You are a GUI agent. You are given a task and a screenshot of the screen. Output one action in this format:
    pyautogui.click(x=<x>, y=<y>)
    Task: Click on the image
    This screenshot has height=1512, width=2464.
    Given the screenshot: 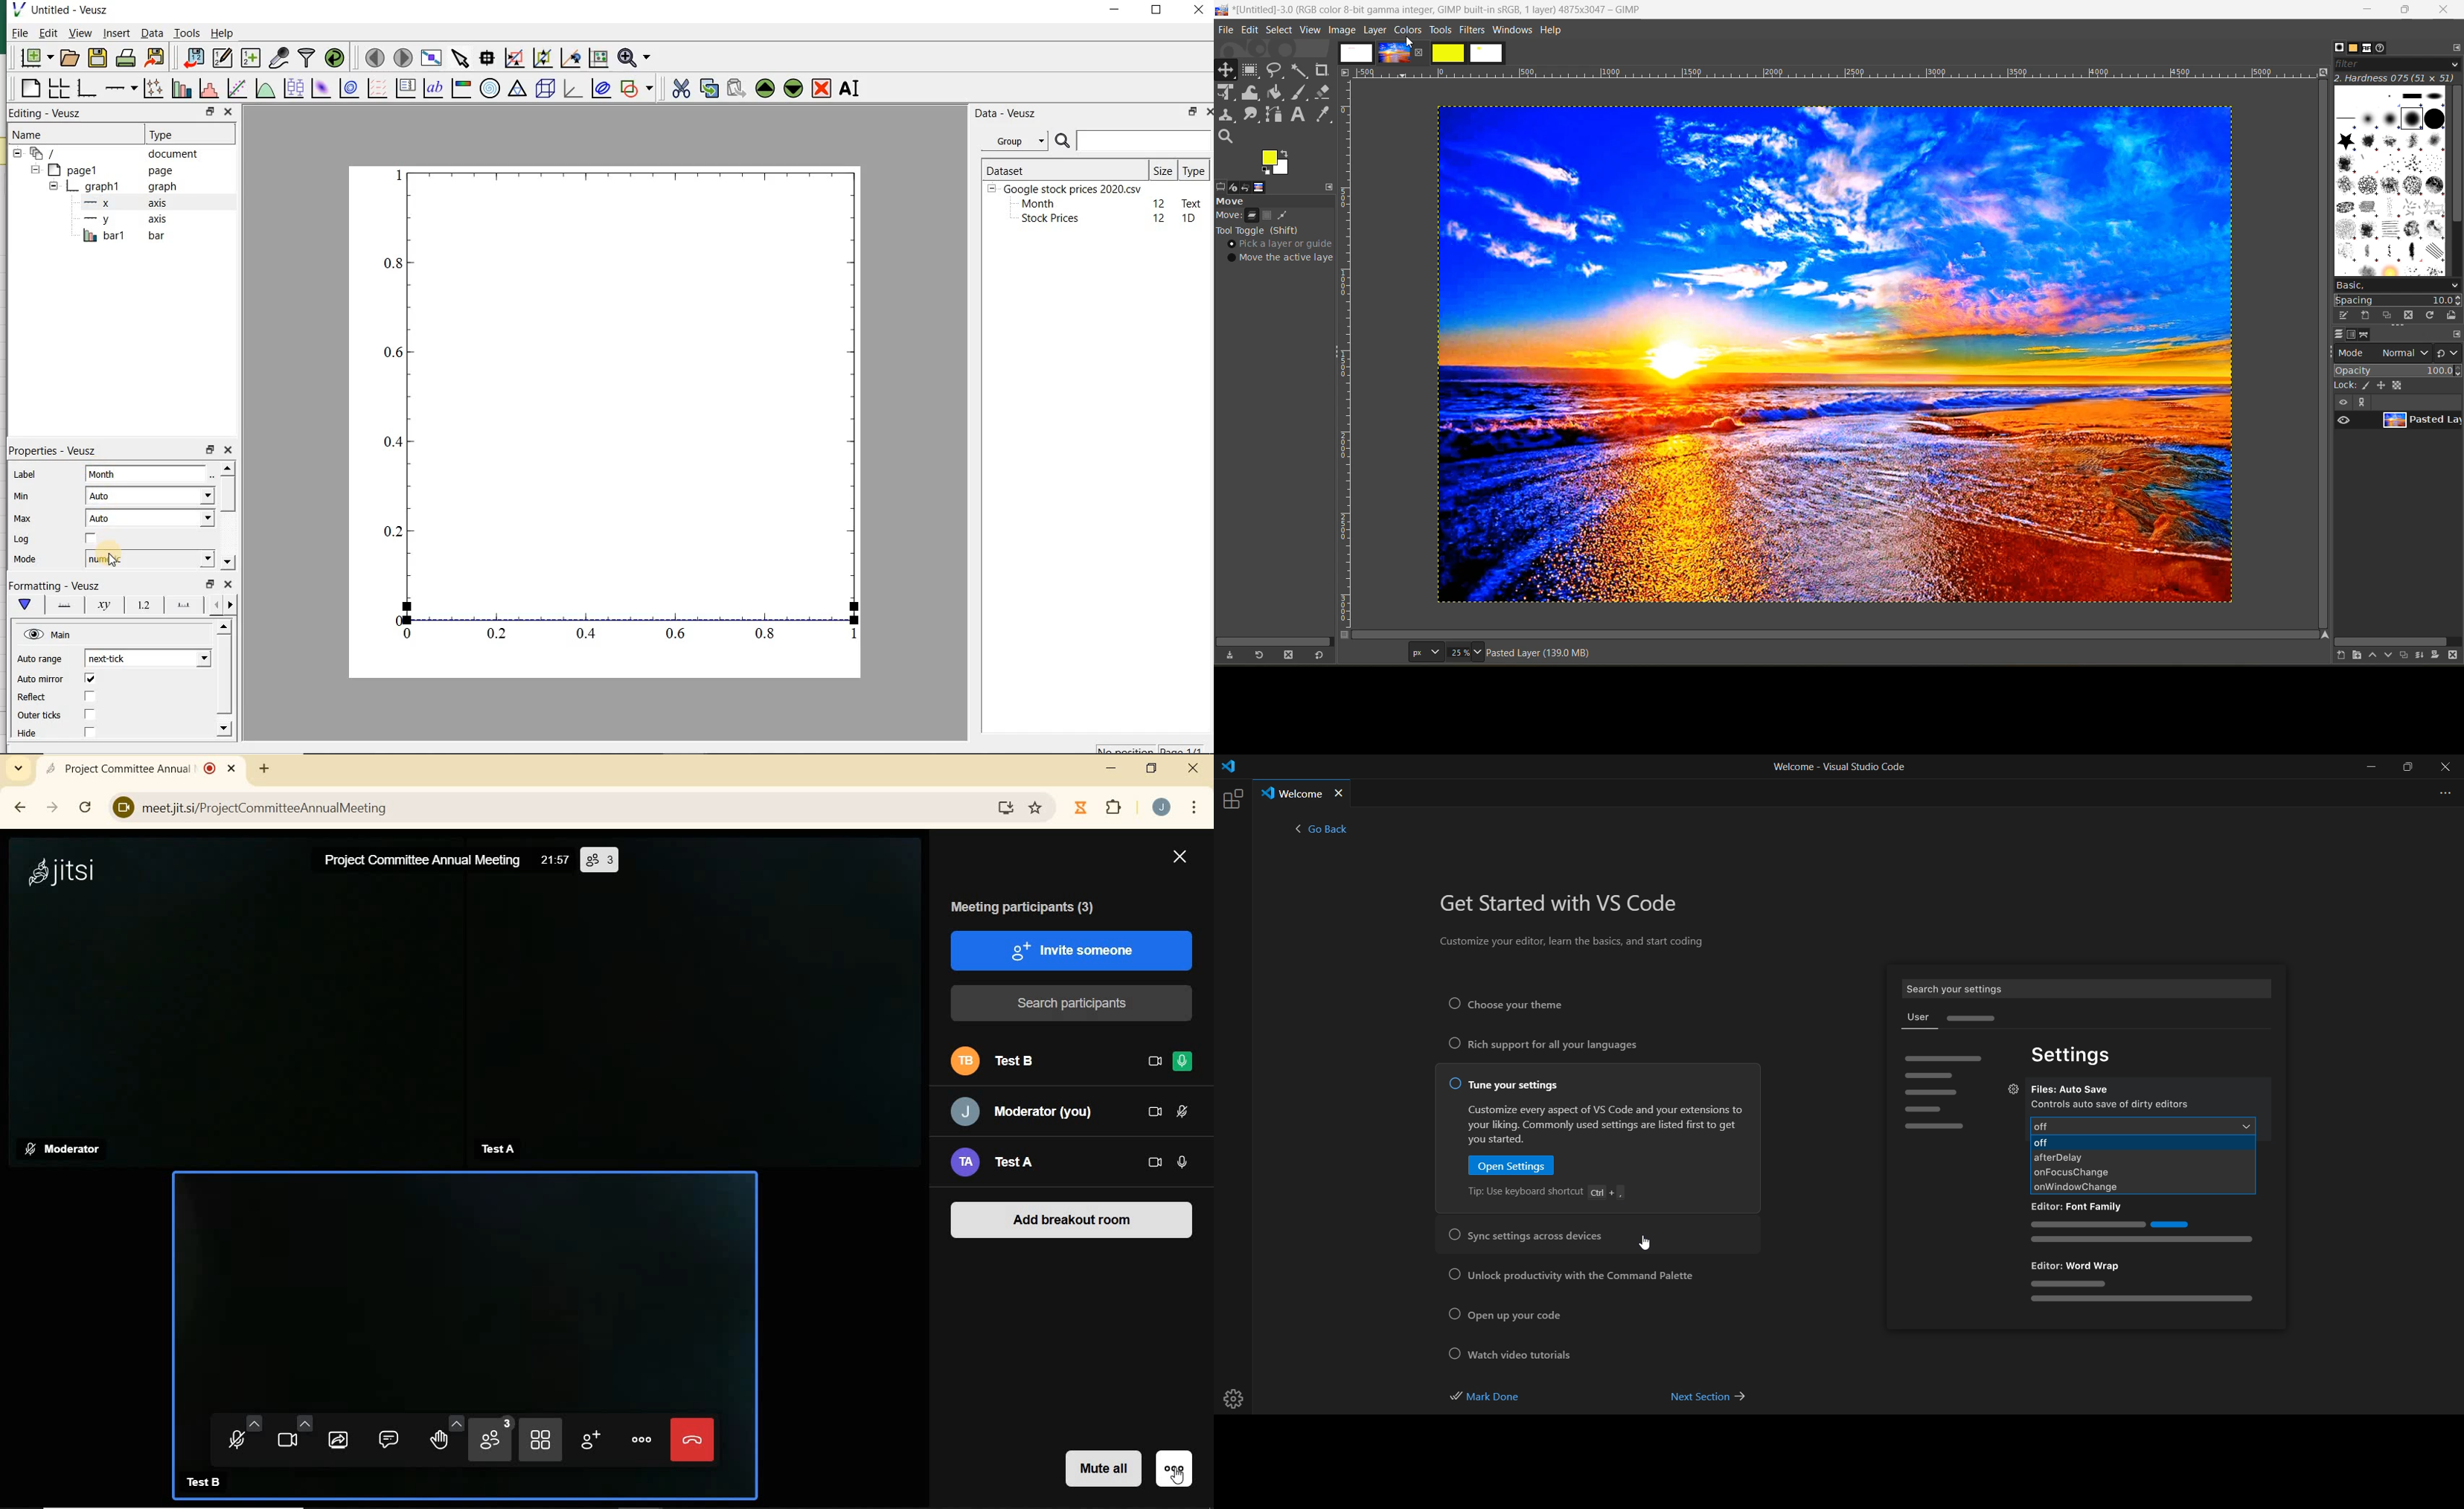 What is the action you would take?
    pyautogui.click(x=1838, y=354)
    